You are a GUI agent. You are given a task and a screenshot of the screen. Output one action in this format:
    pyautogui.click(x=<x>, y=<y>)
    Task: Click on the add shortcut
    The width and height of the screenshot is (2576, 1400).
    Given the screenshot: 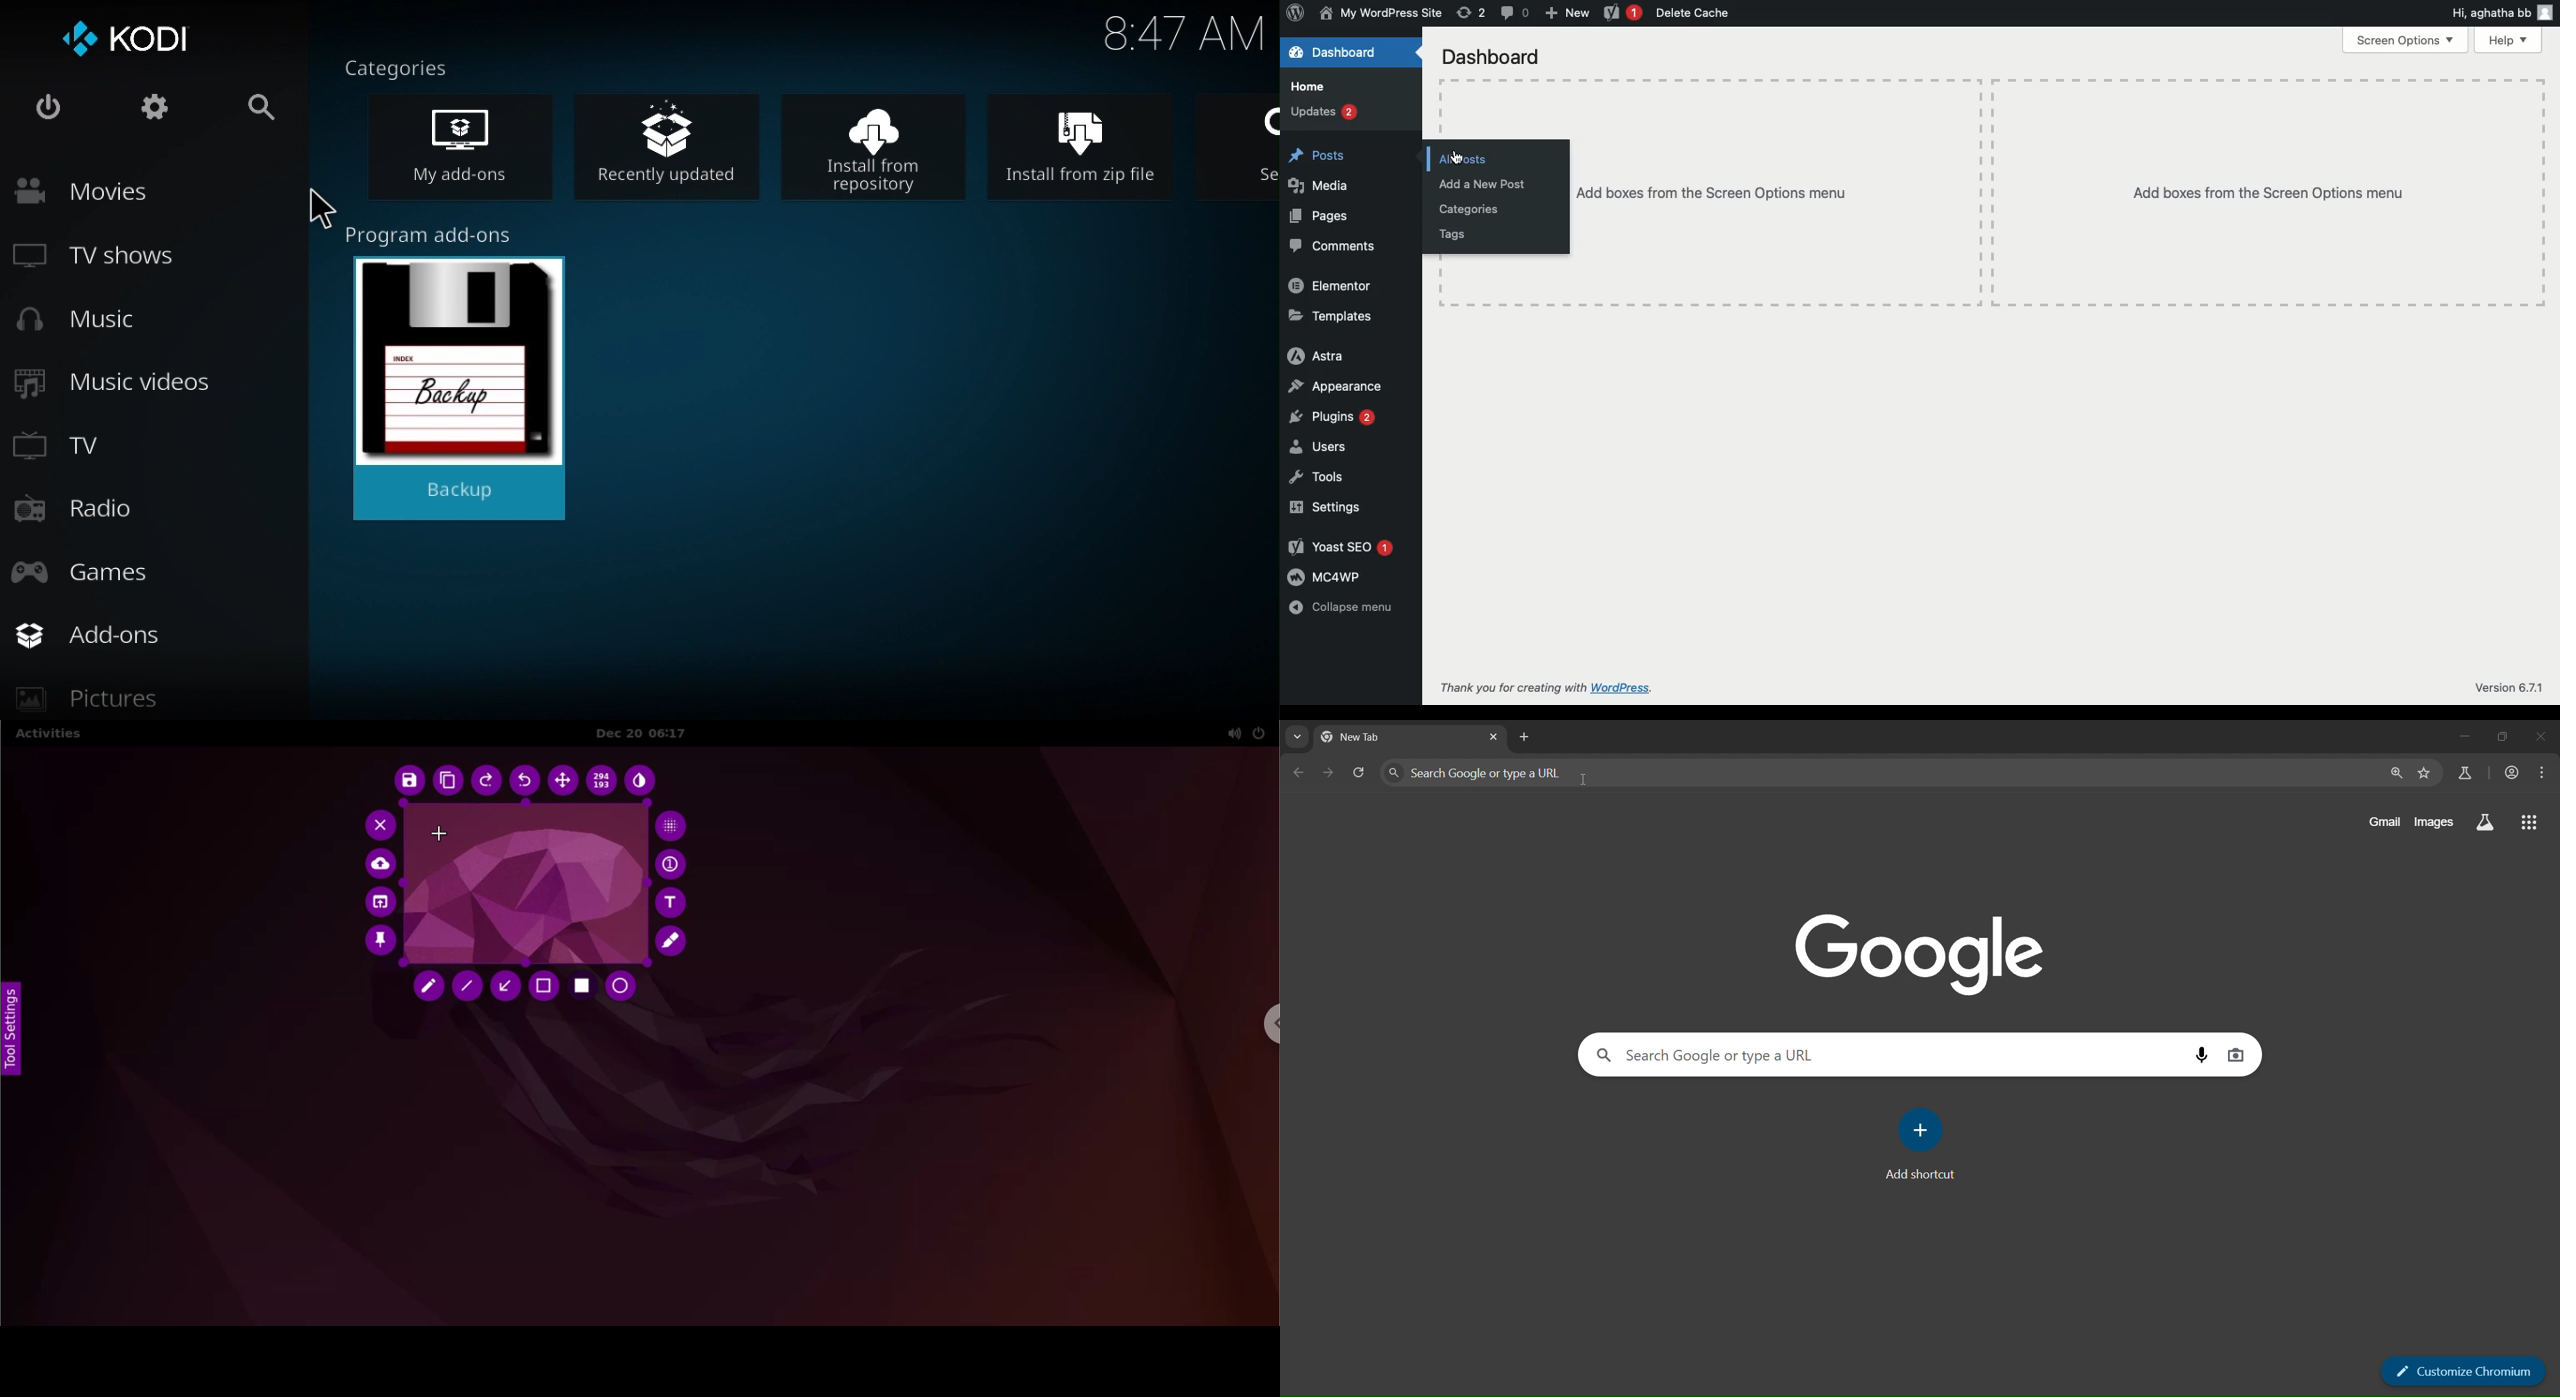 What is the action you would take?
    pyautogui.click(x=1925, y=1143)
    